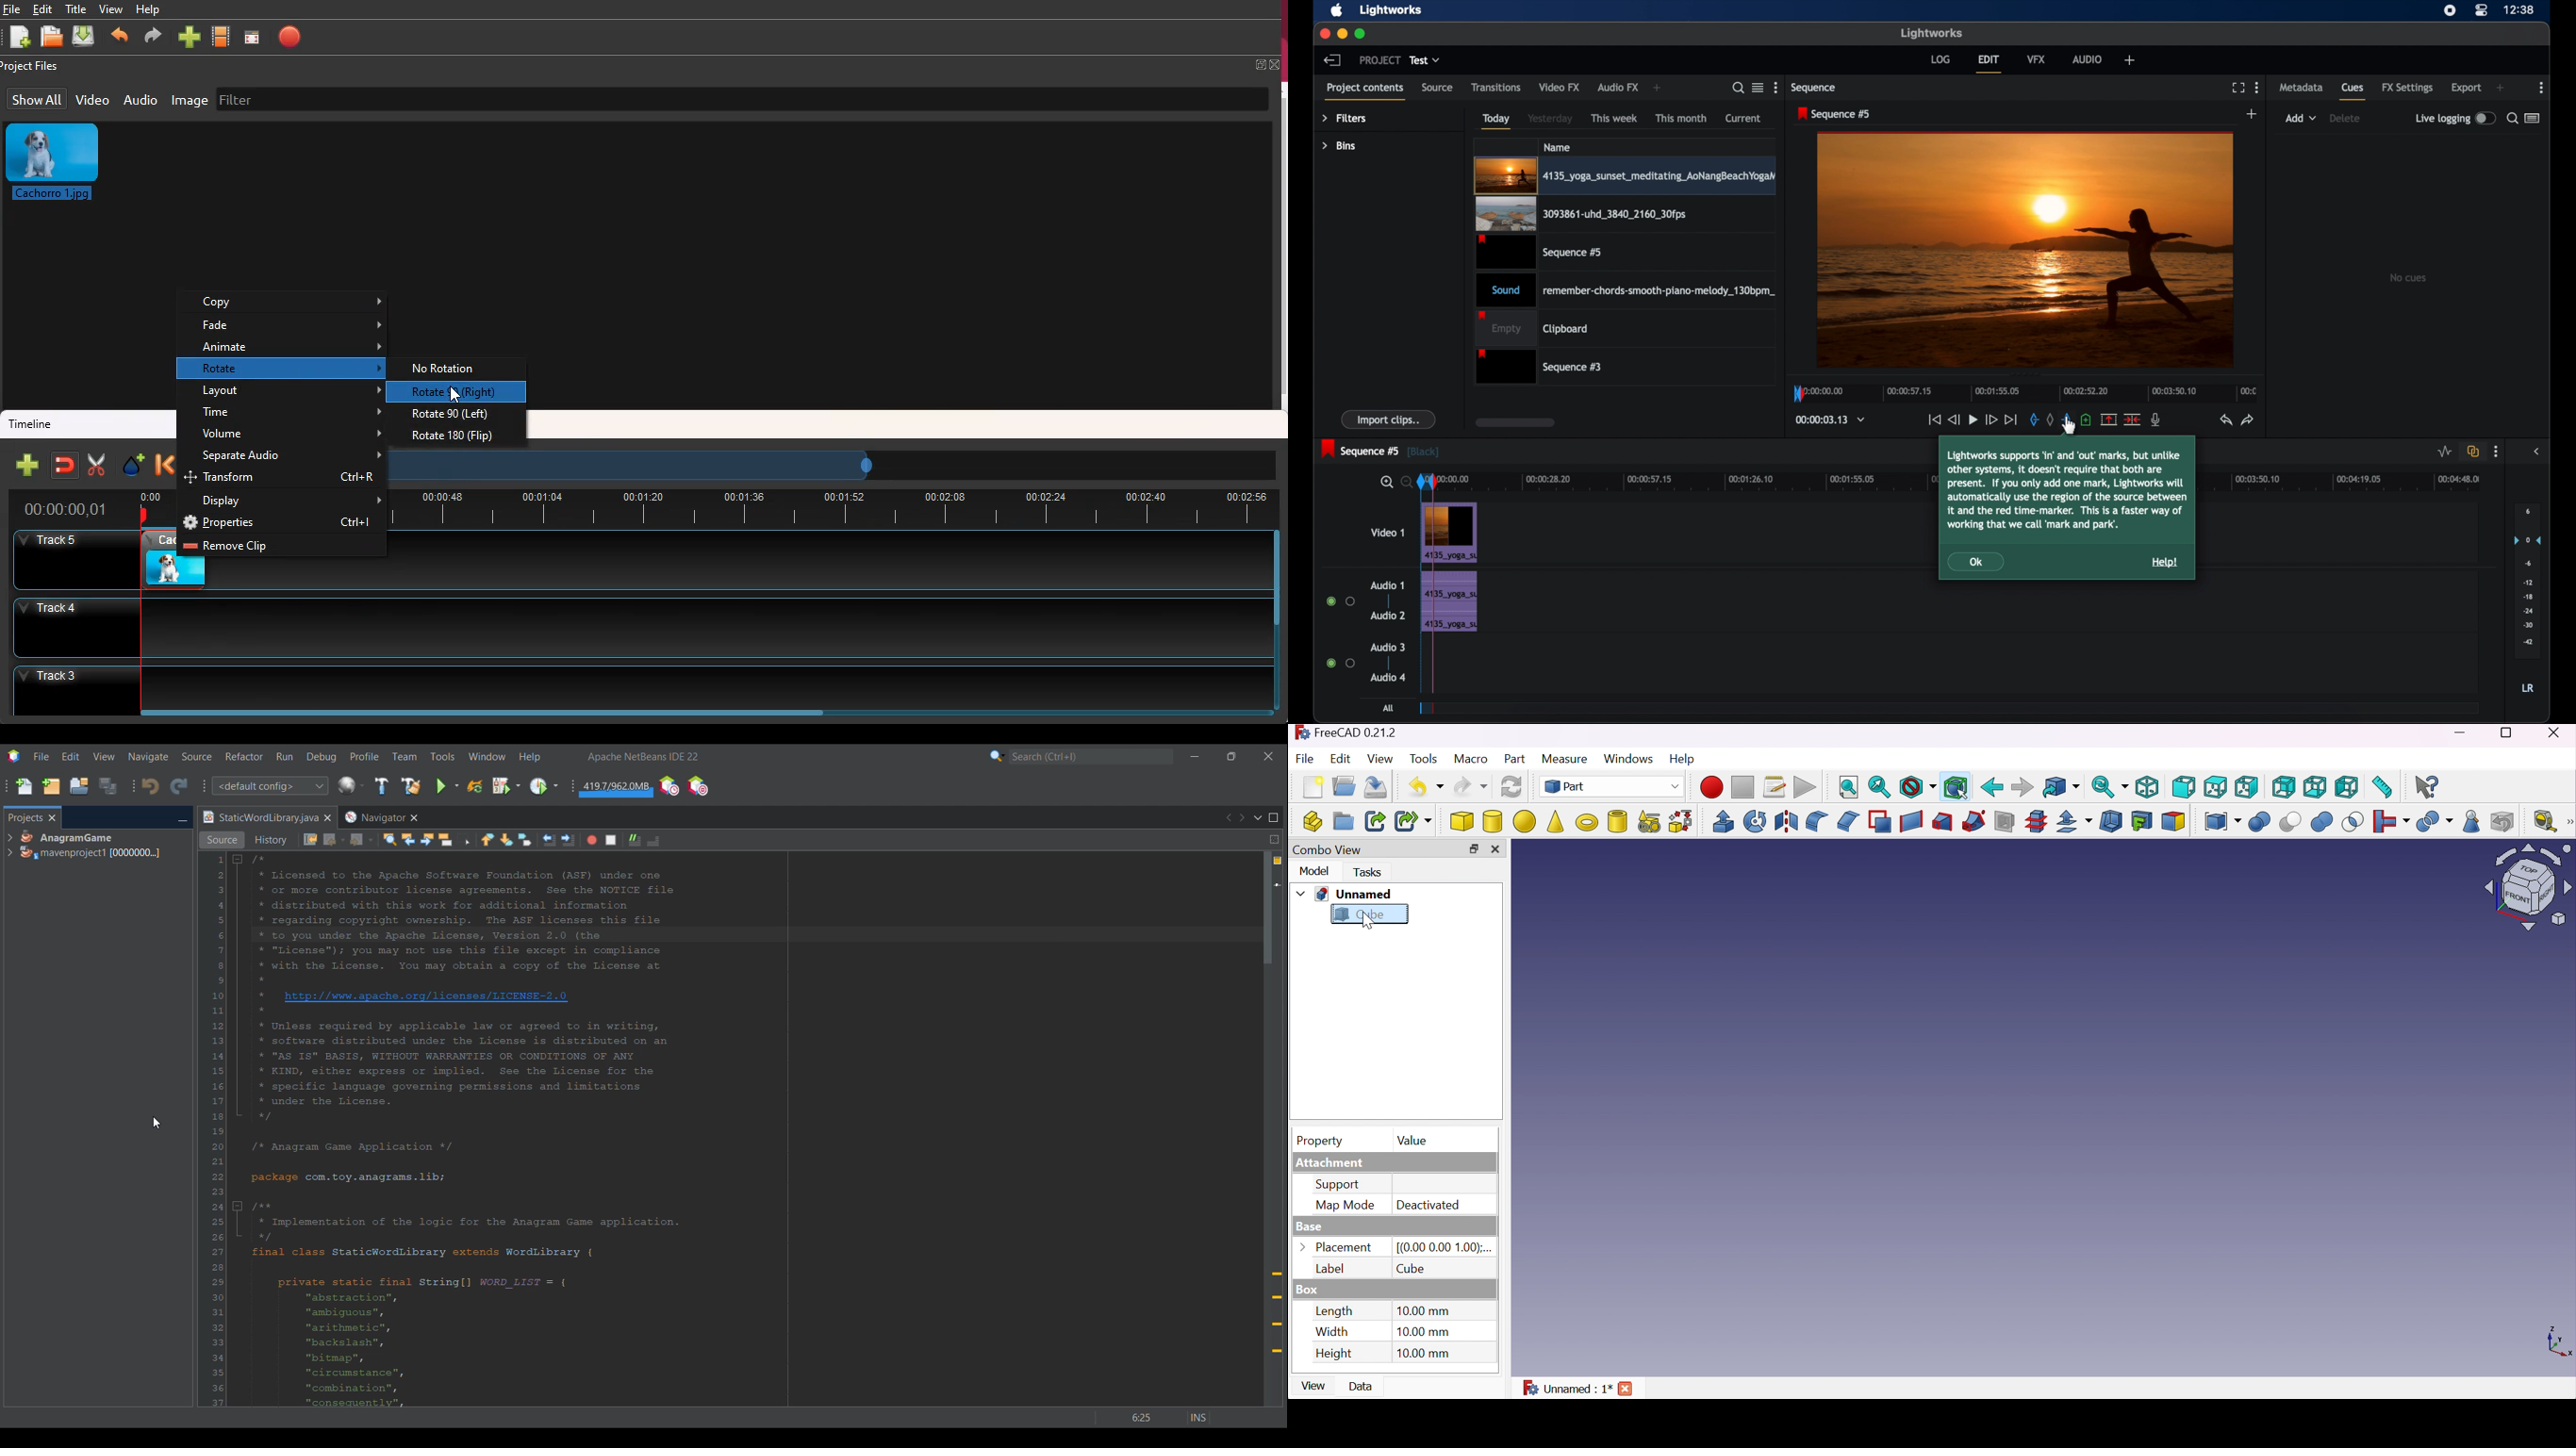  I want to click on Chamfer, so click(1848, 821).